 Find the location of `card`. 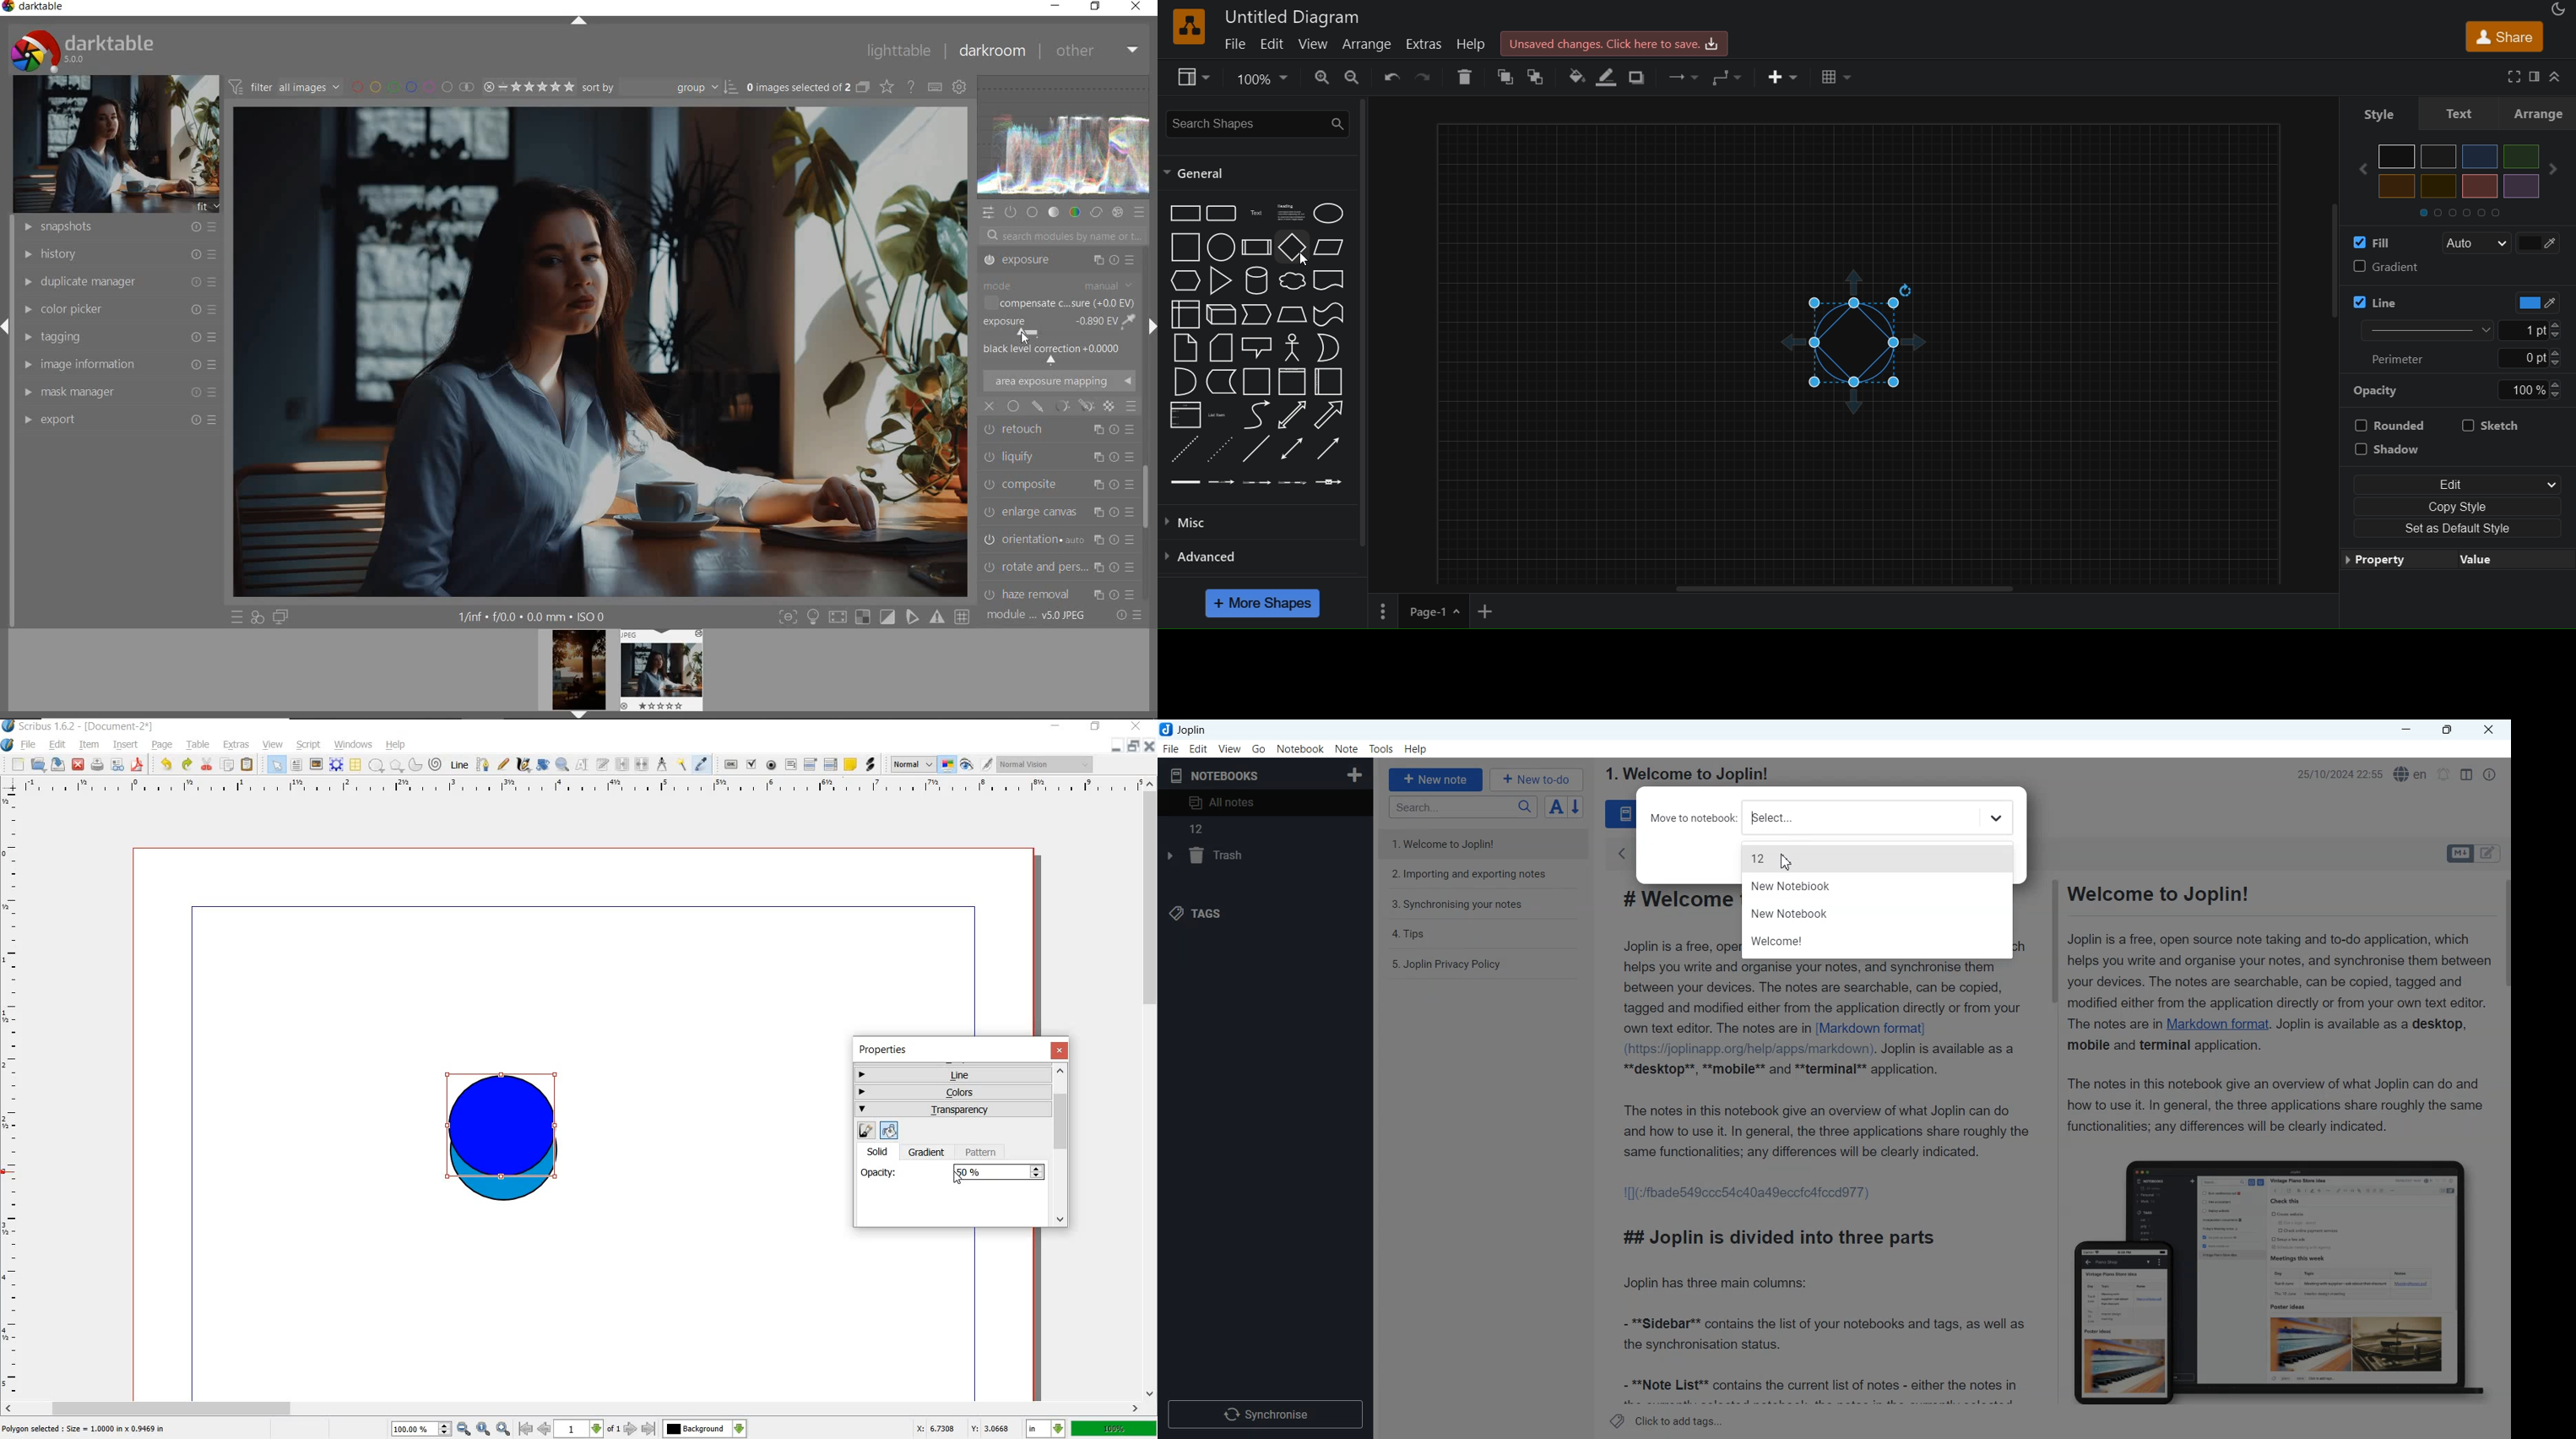

card is located at coordinates (1221, 349).